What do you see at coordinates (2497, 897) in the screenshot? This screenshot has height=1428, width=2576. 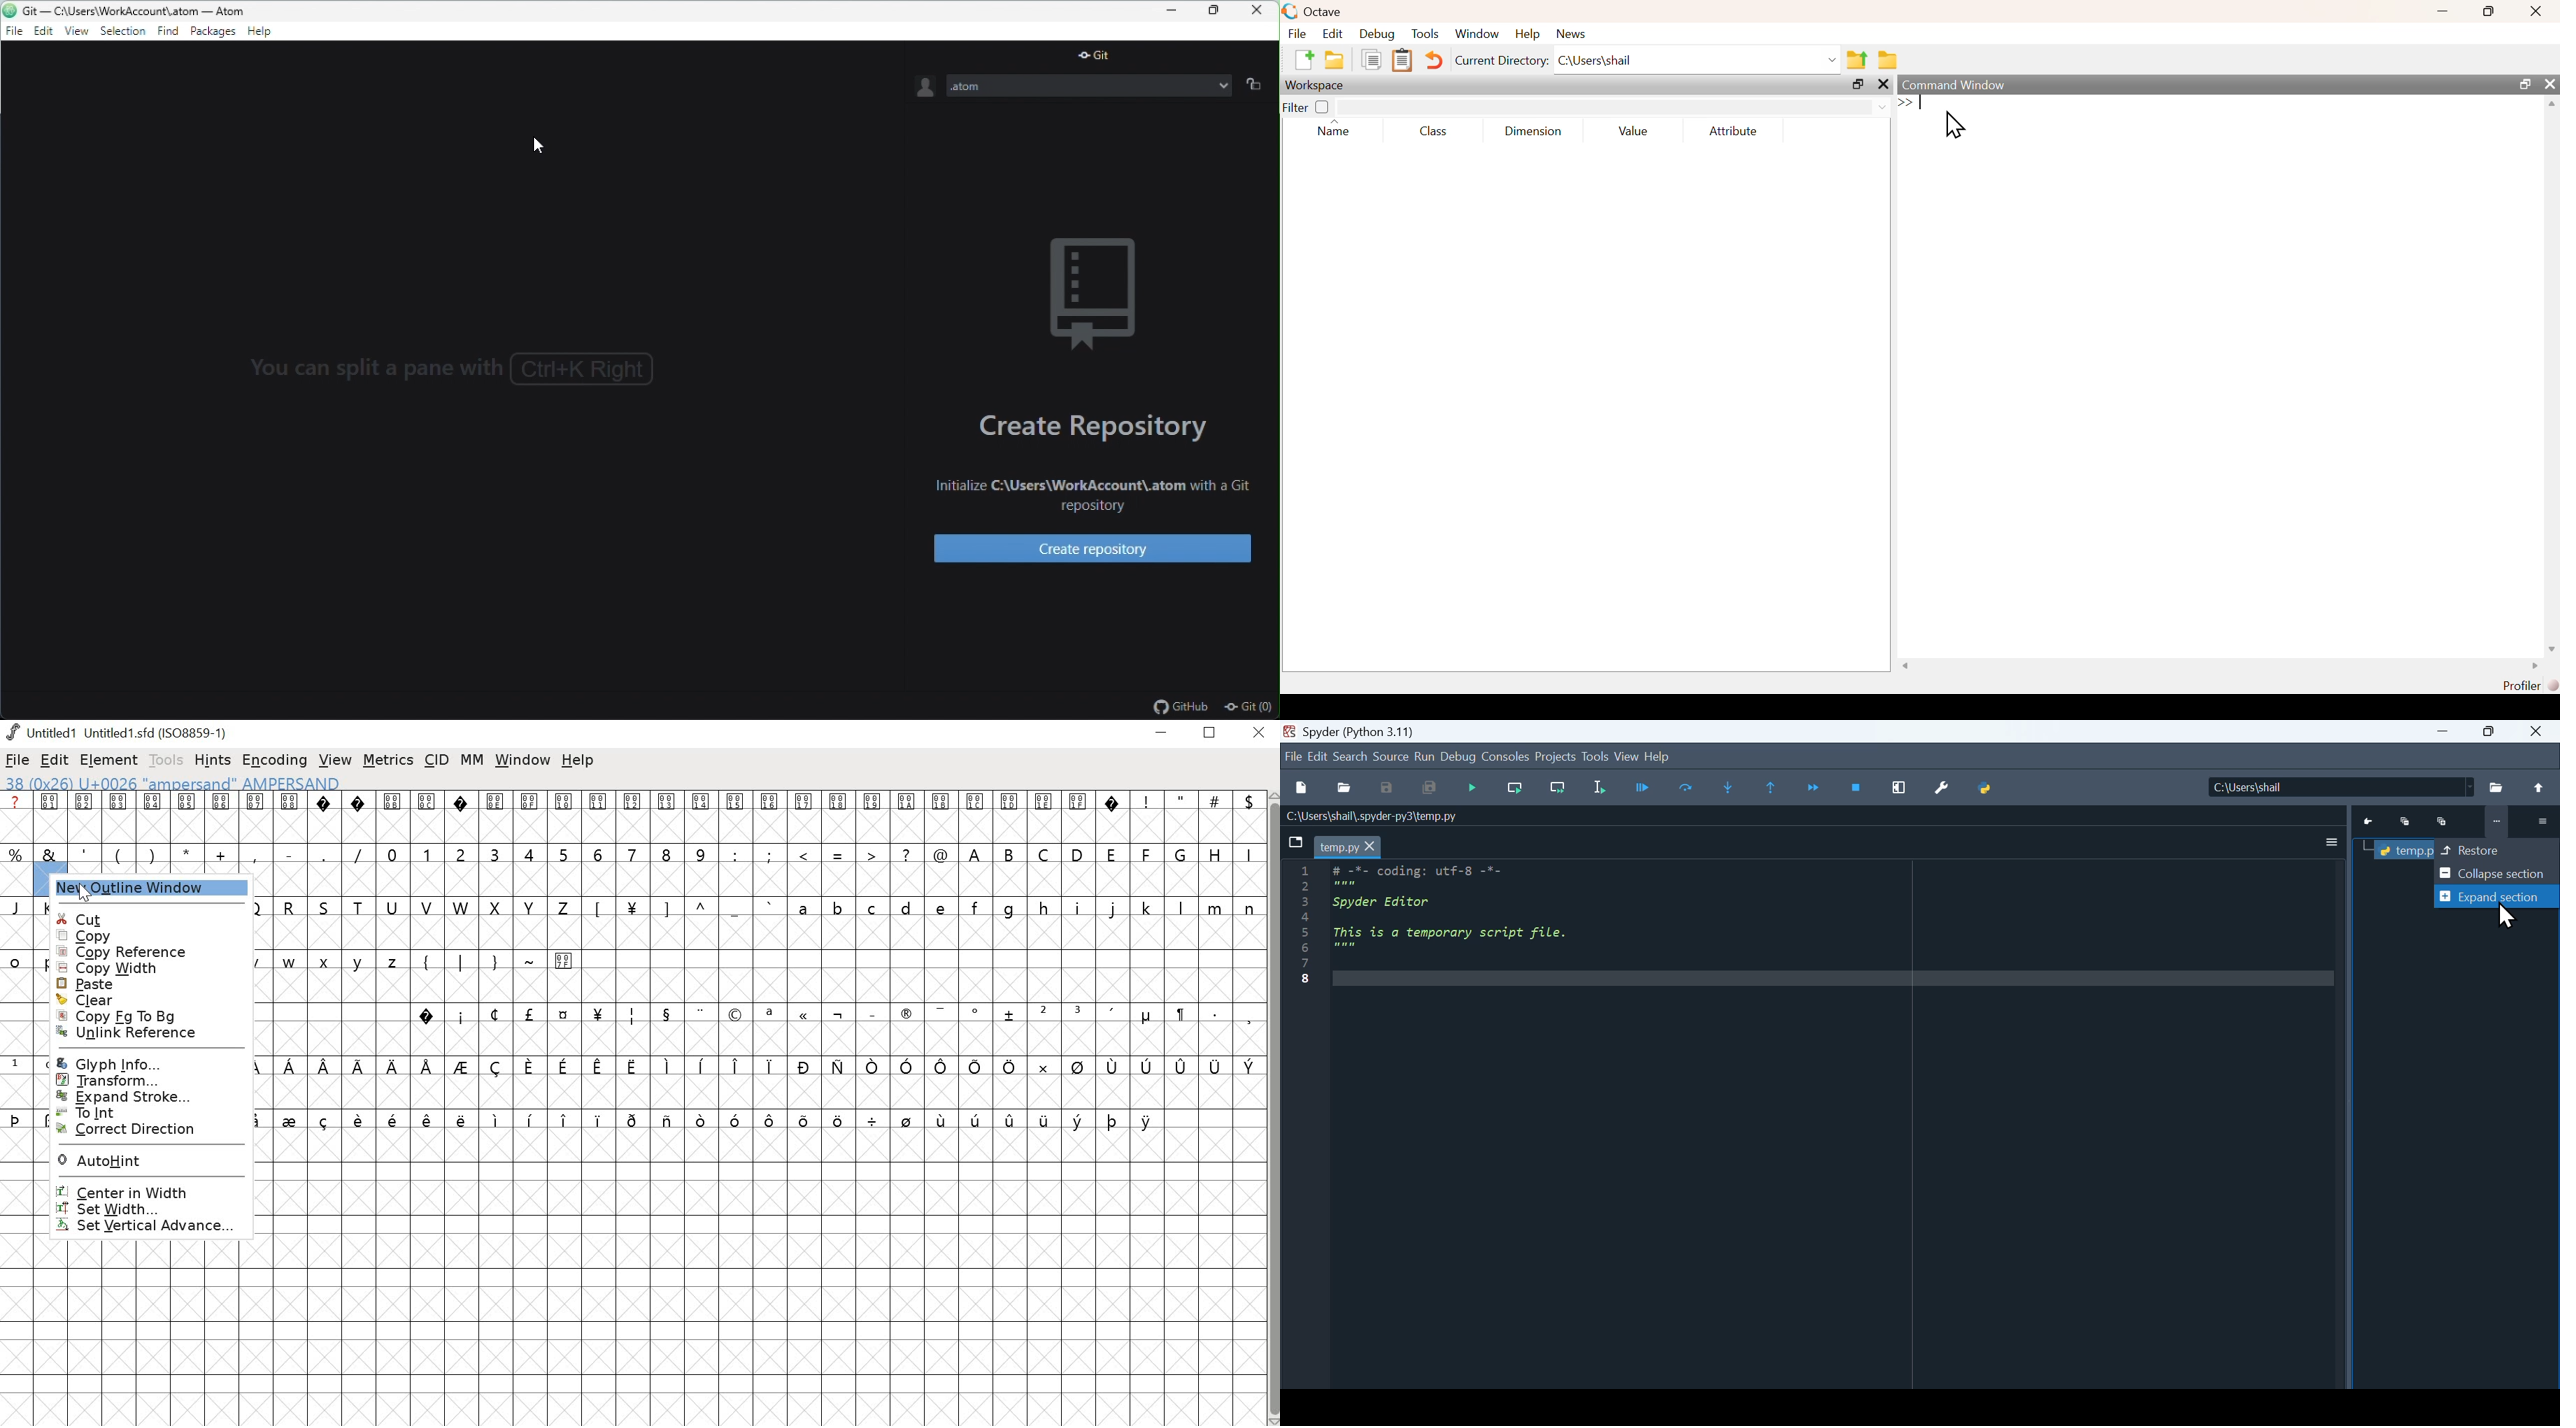 I see `Expand section` at bounding box center [2497, 897].